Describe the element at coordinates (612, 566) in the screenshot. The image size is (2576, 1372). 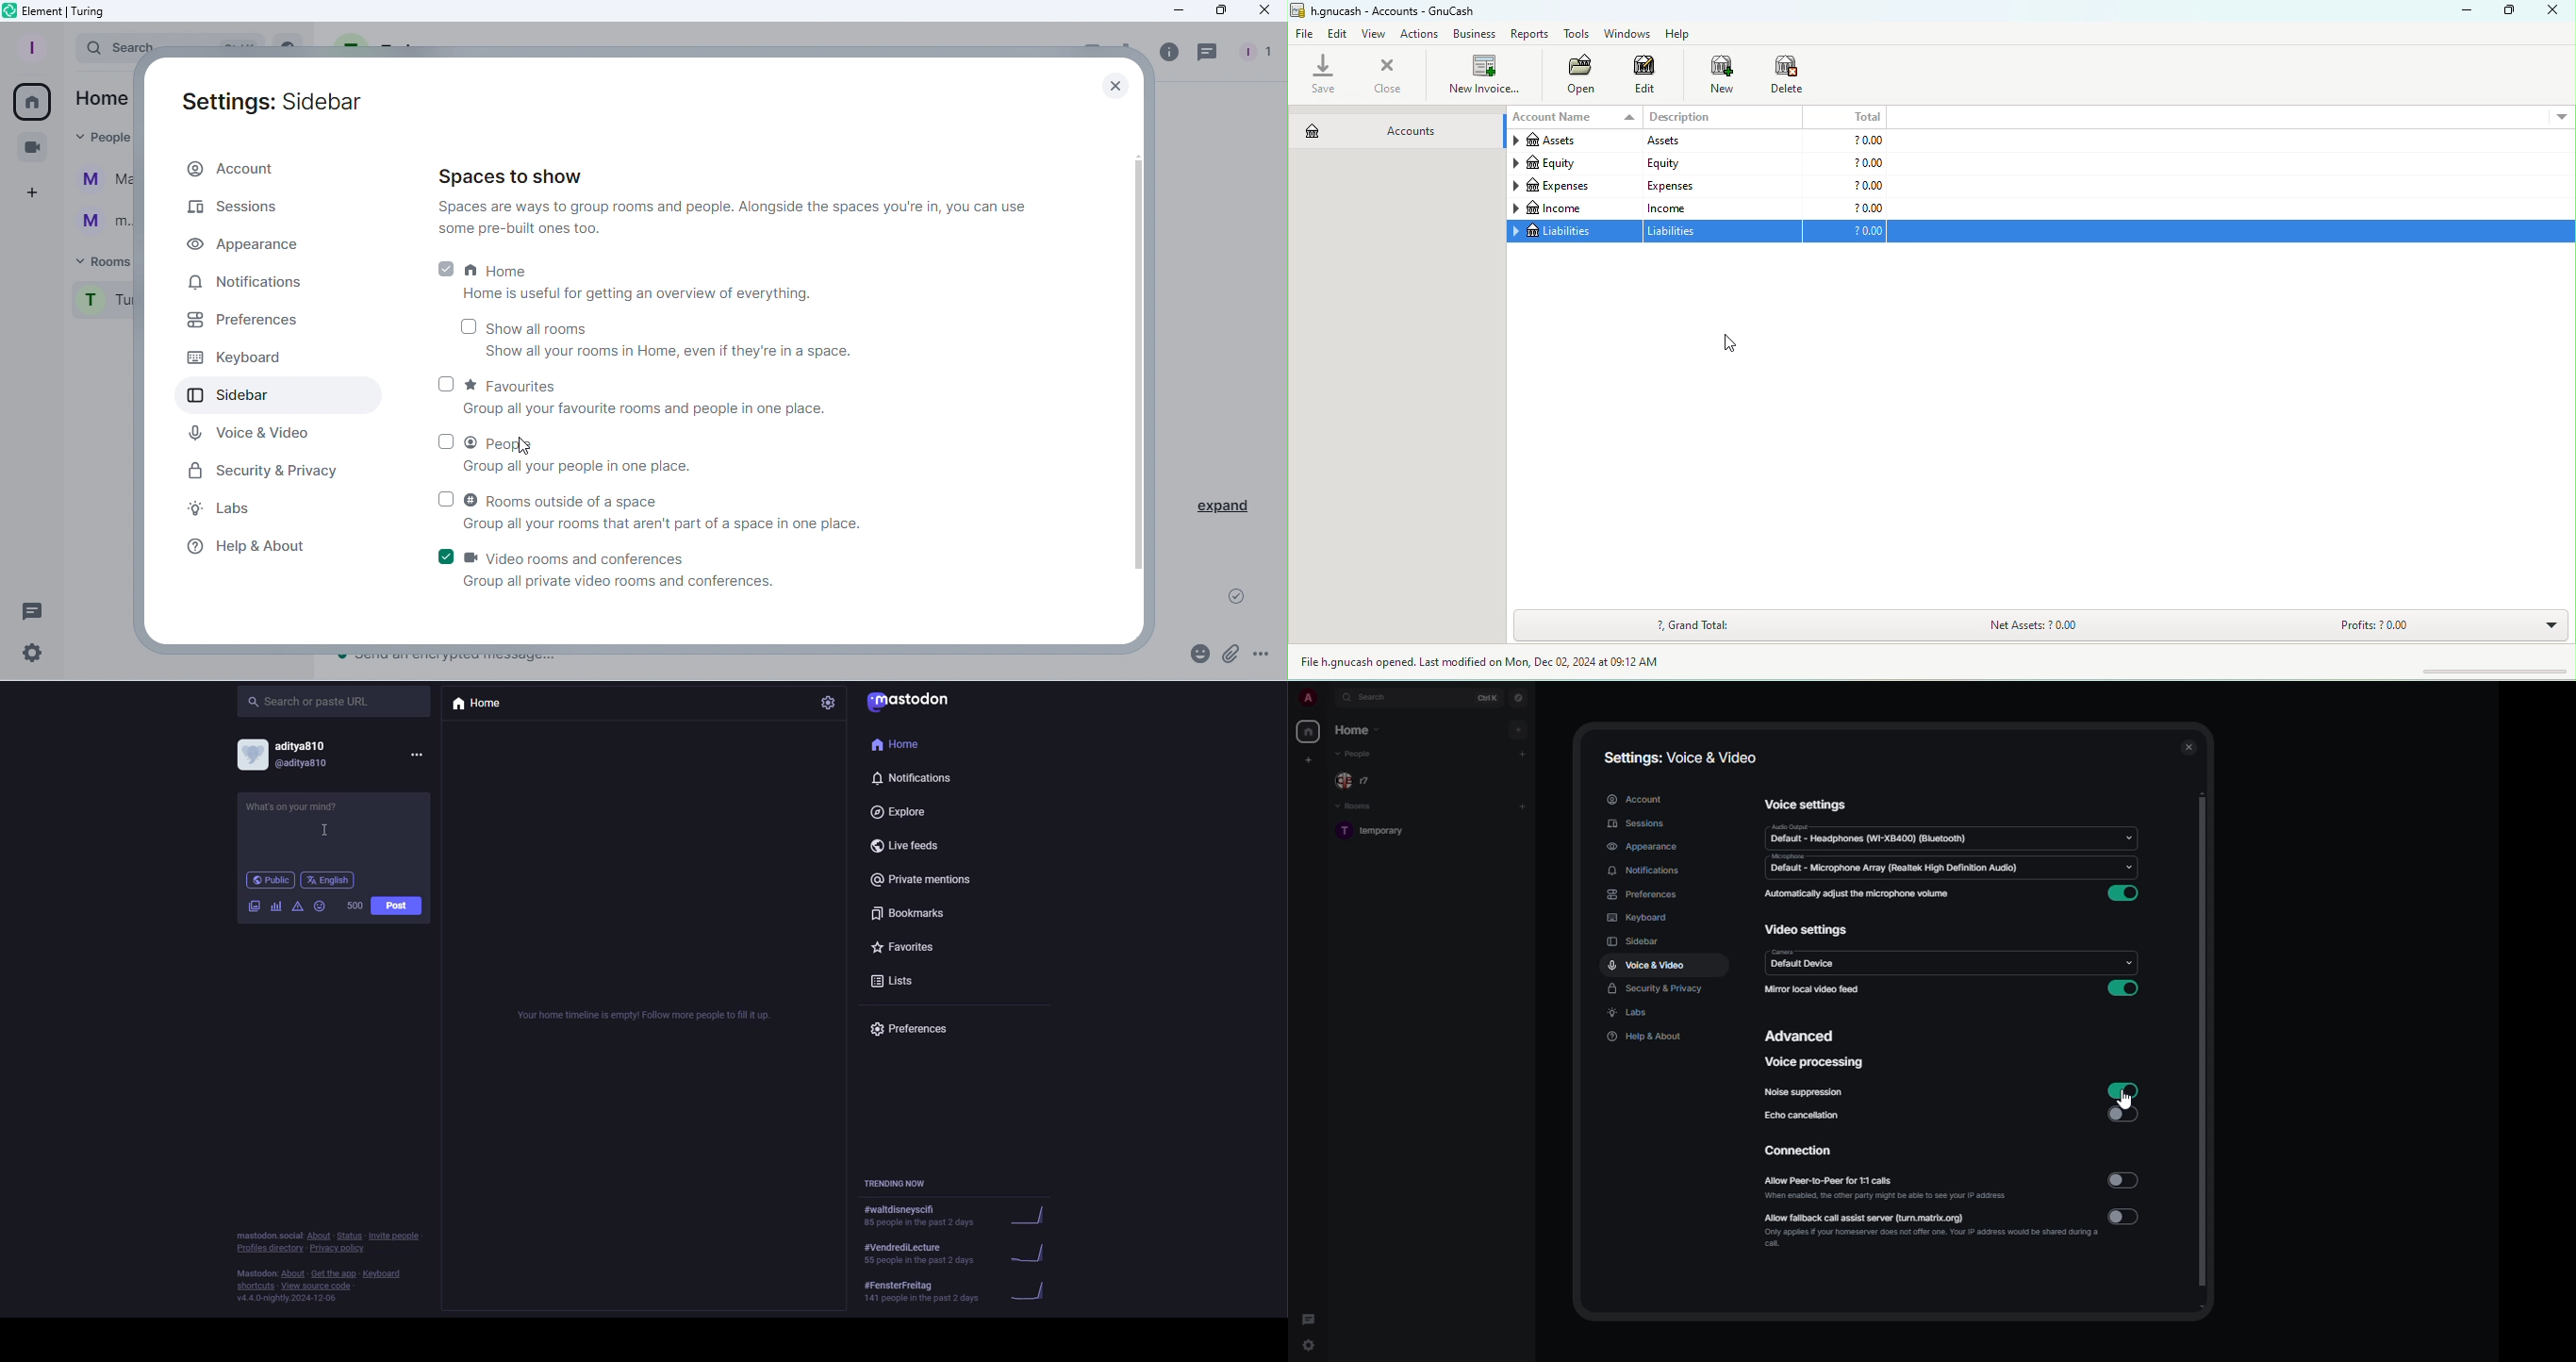
I see `Video rooms and conferences` at that location.